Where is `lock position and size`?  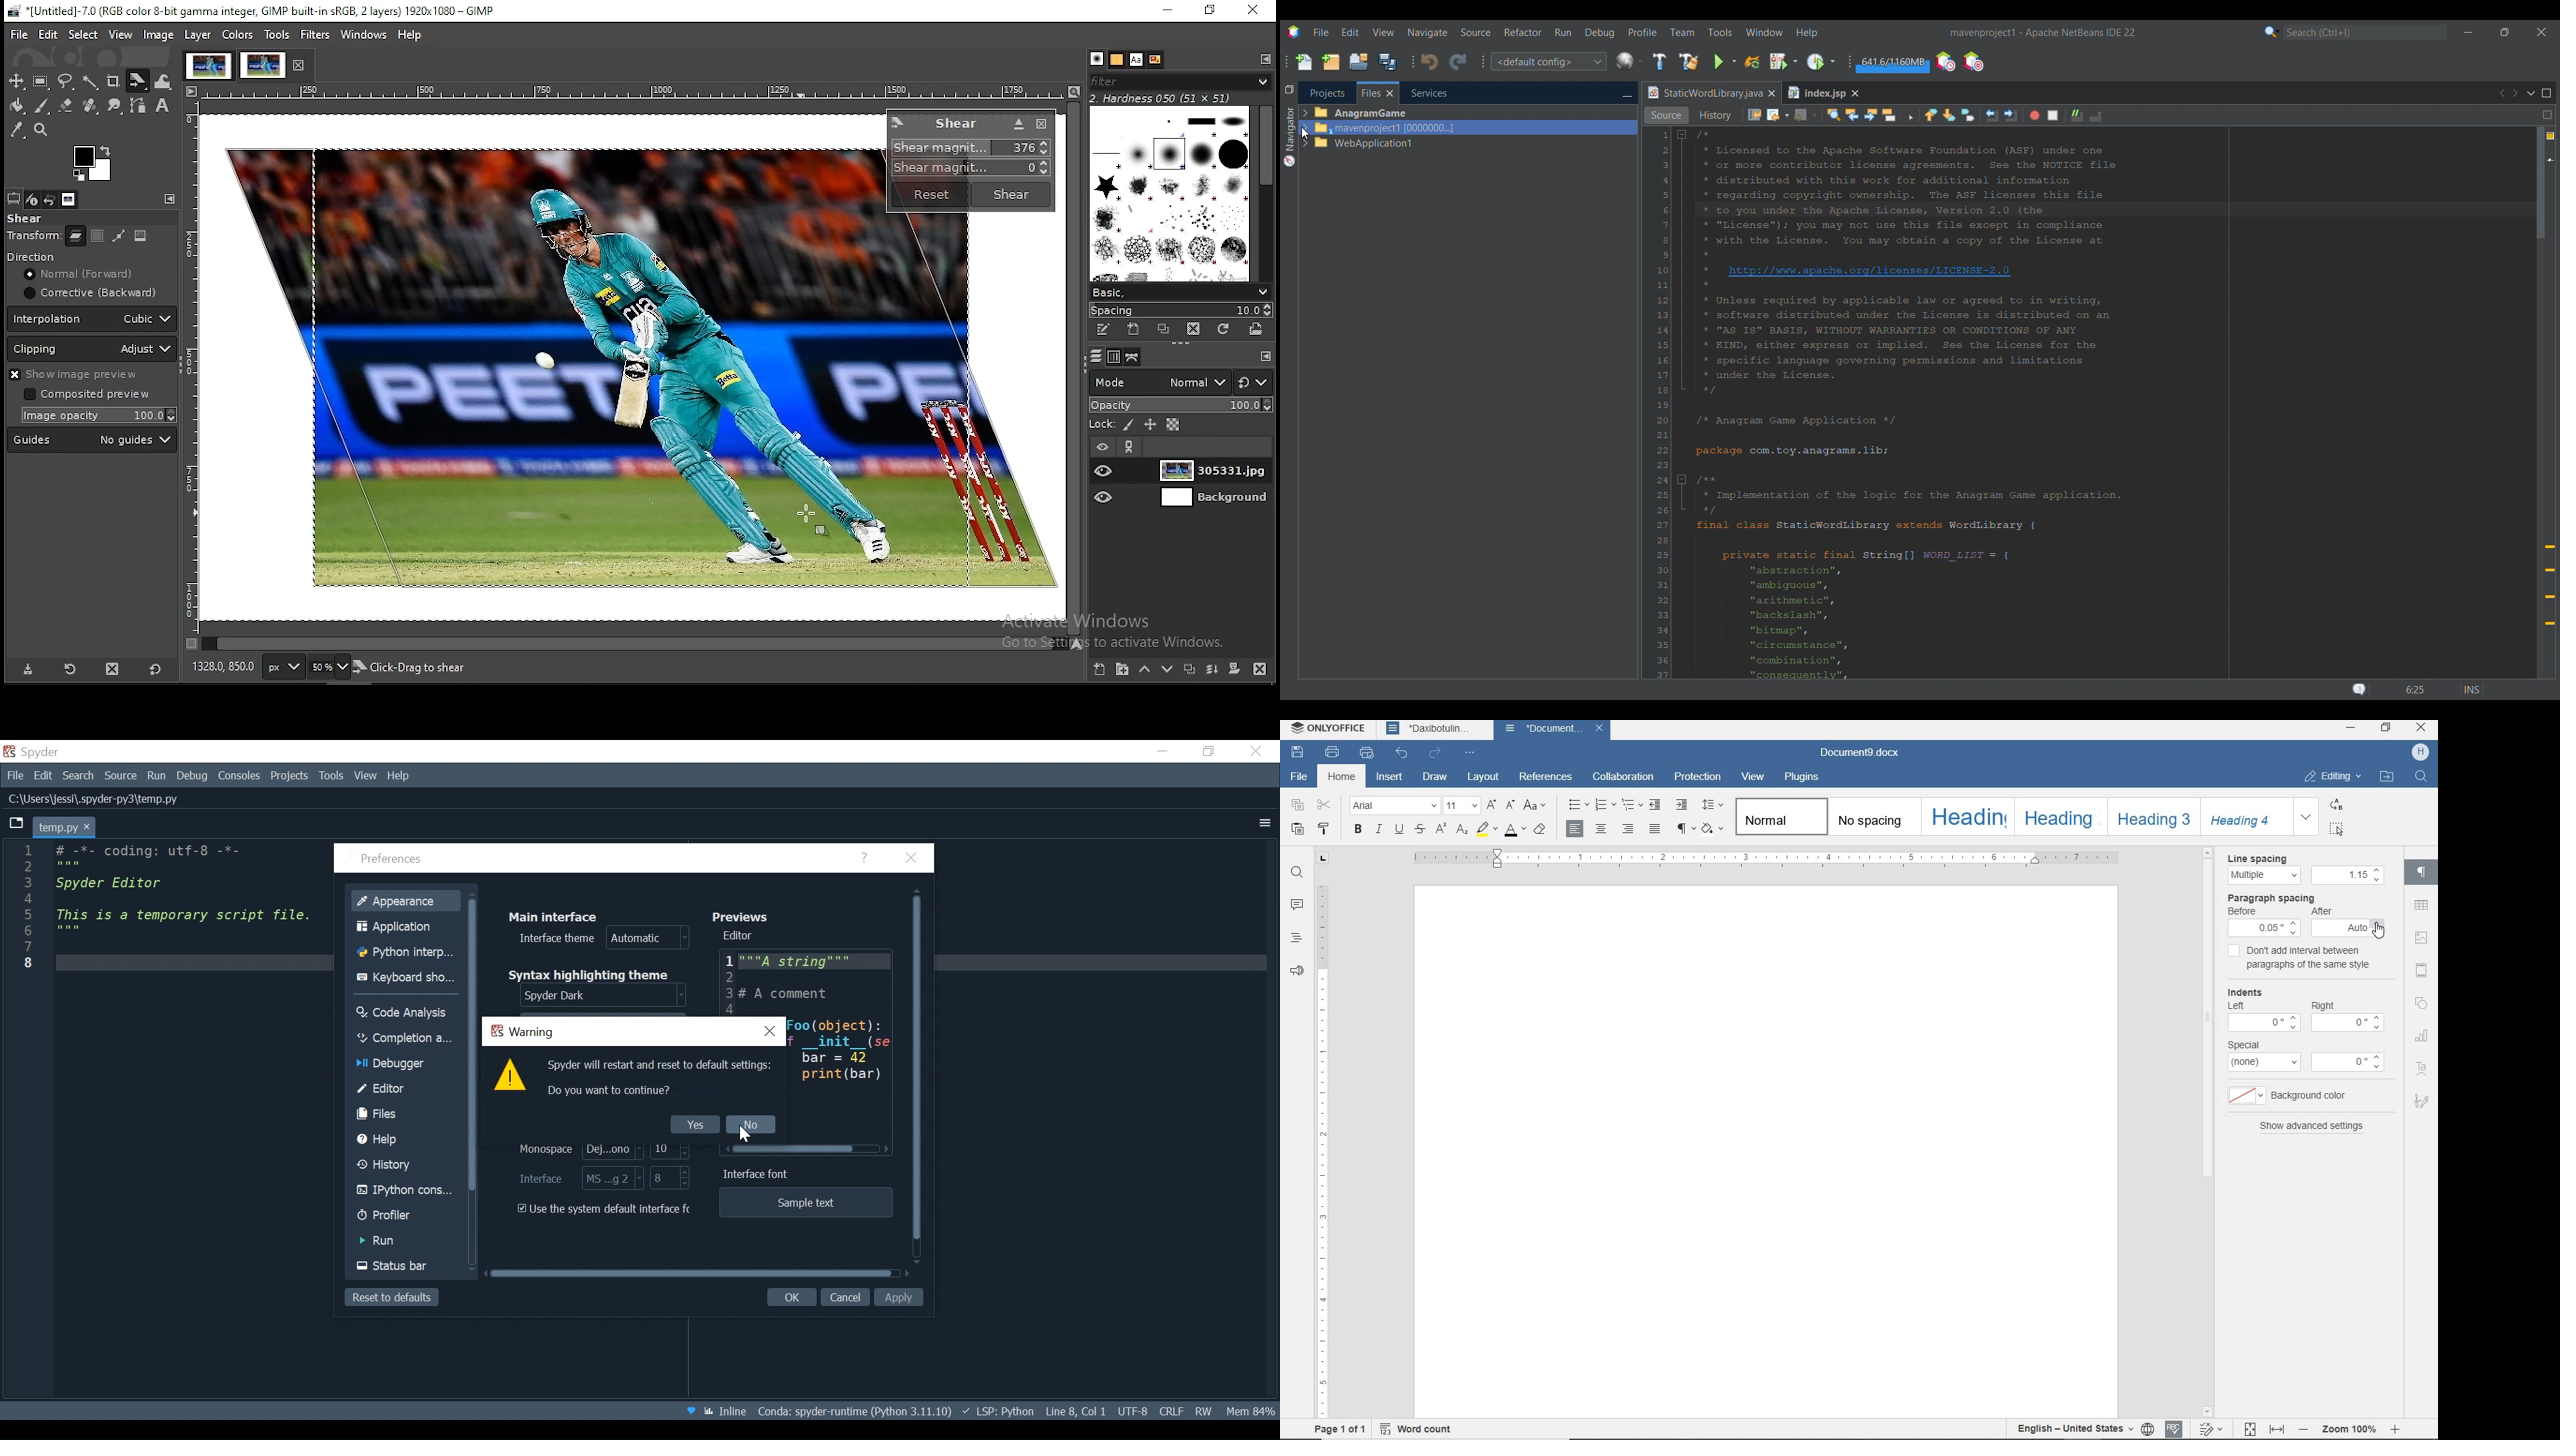
lock position and size is located at coordinates (1153, 426).